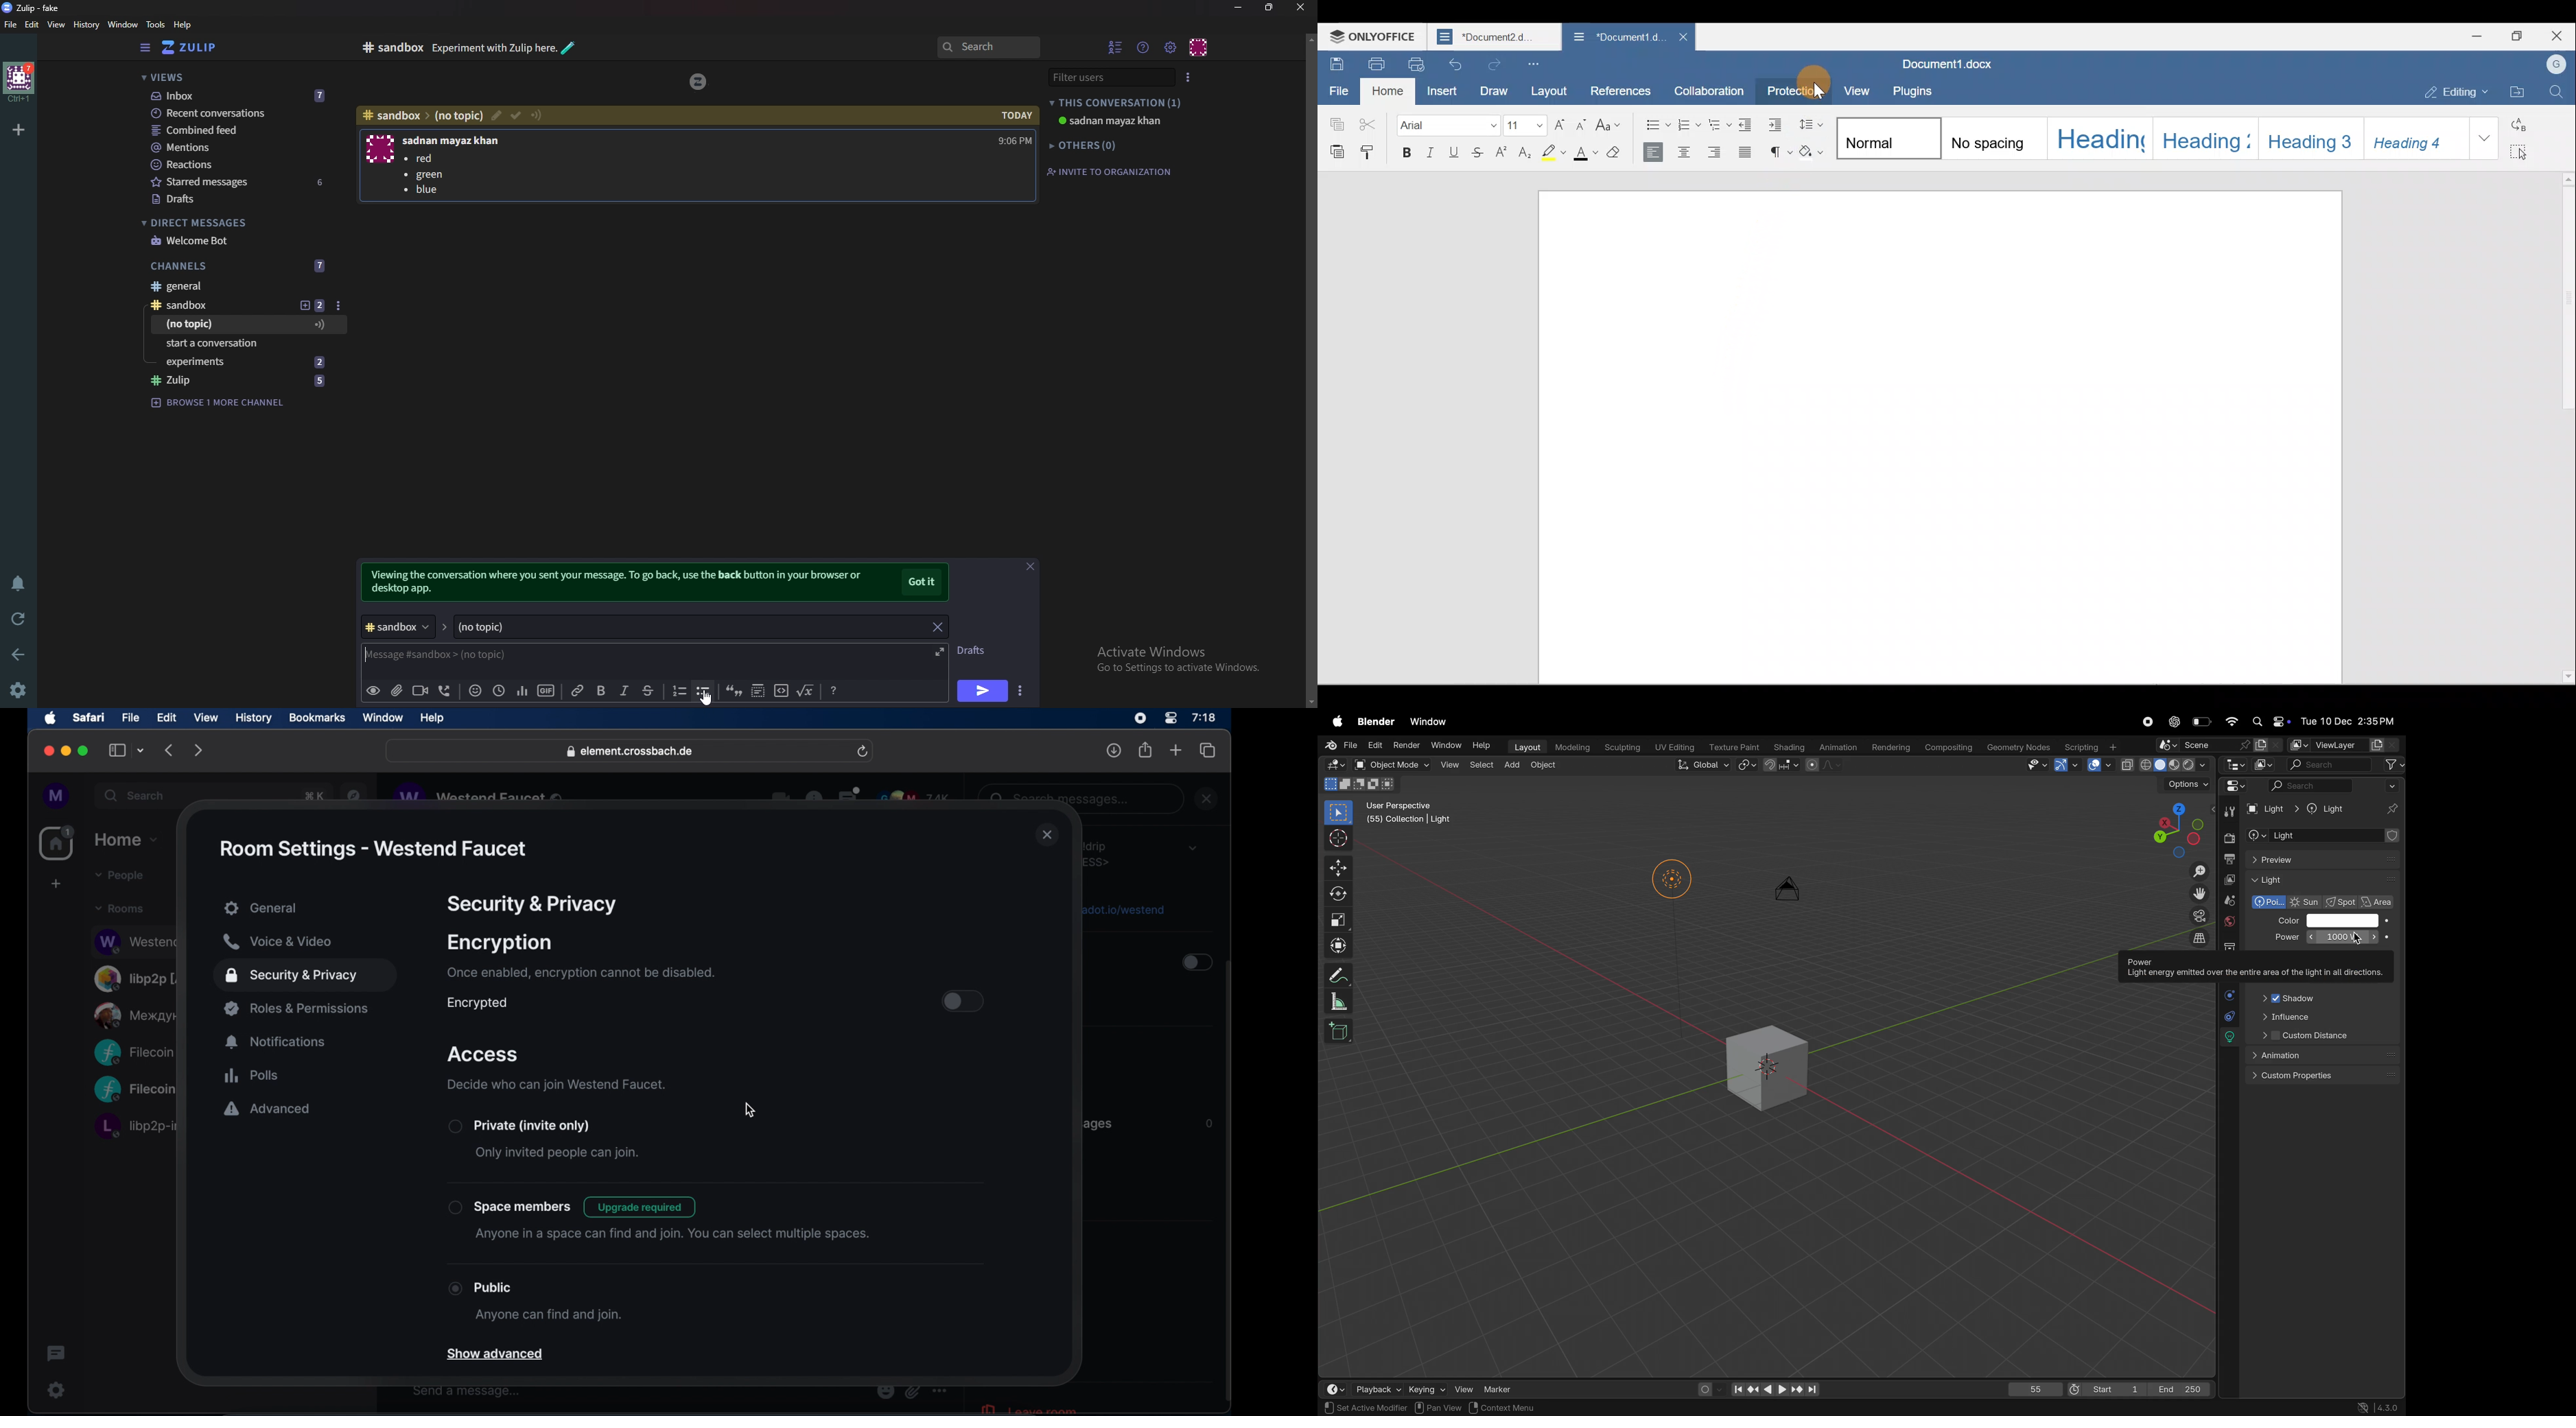 Image resolution: width=2576 pixels, height=1428 pixels. Describe the element at coordinates (220, 402) in the screenshot. I see `browse 1 more channel` at that location.